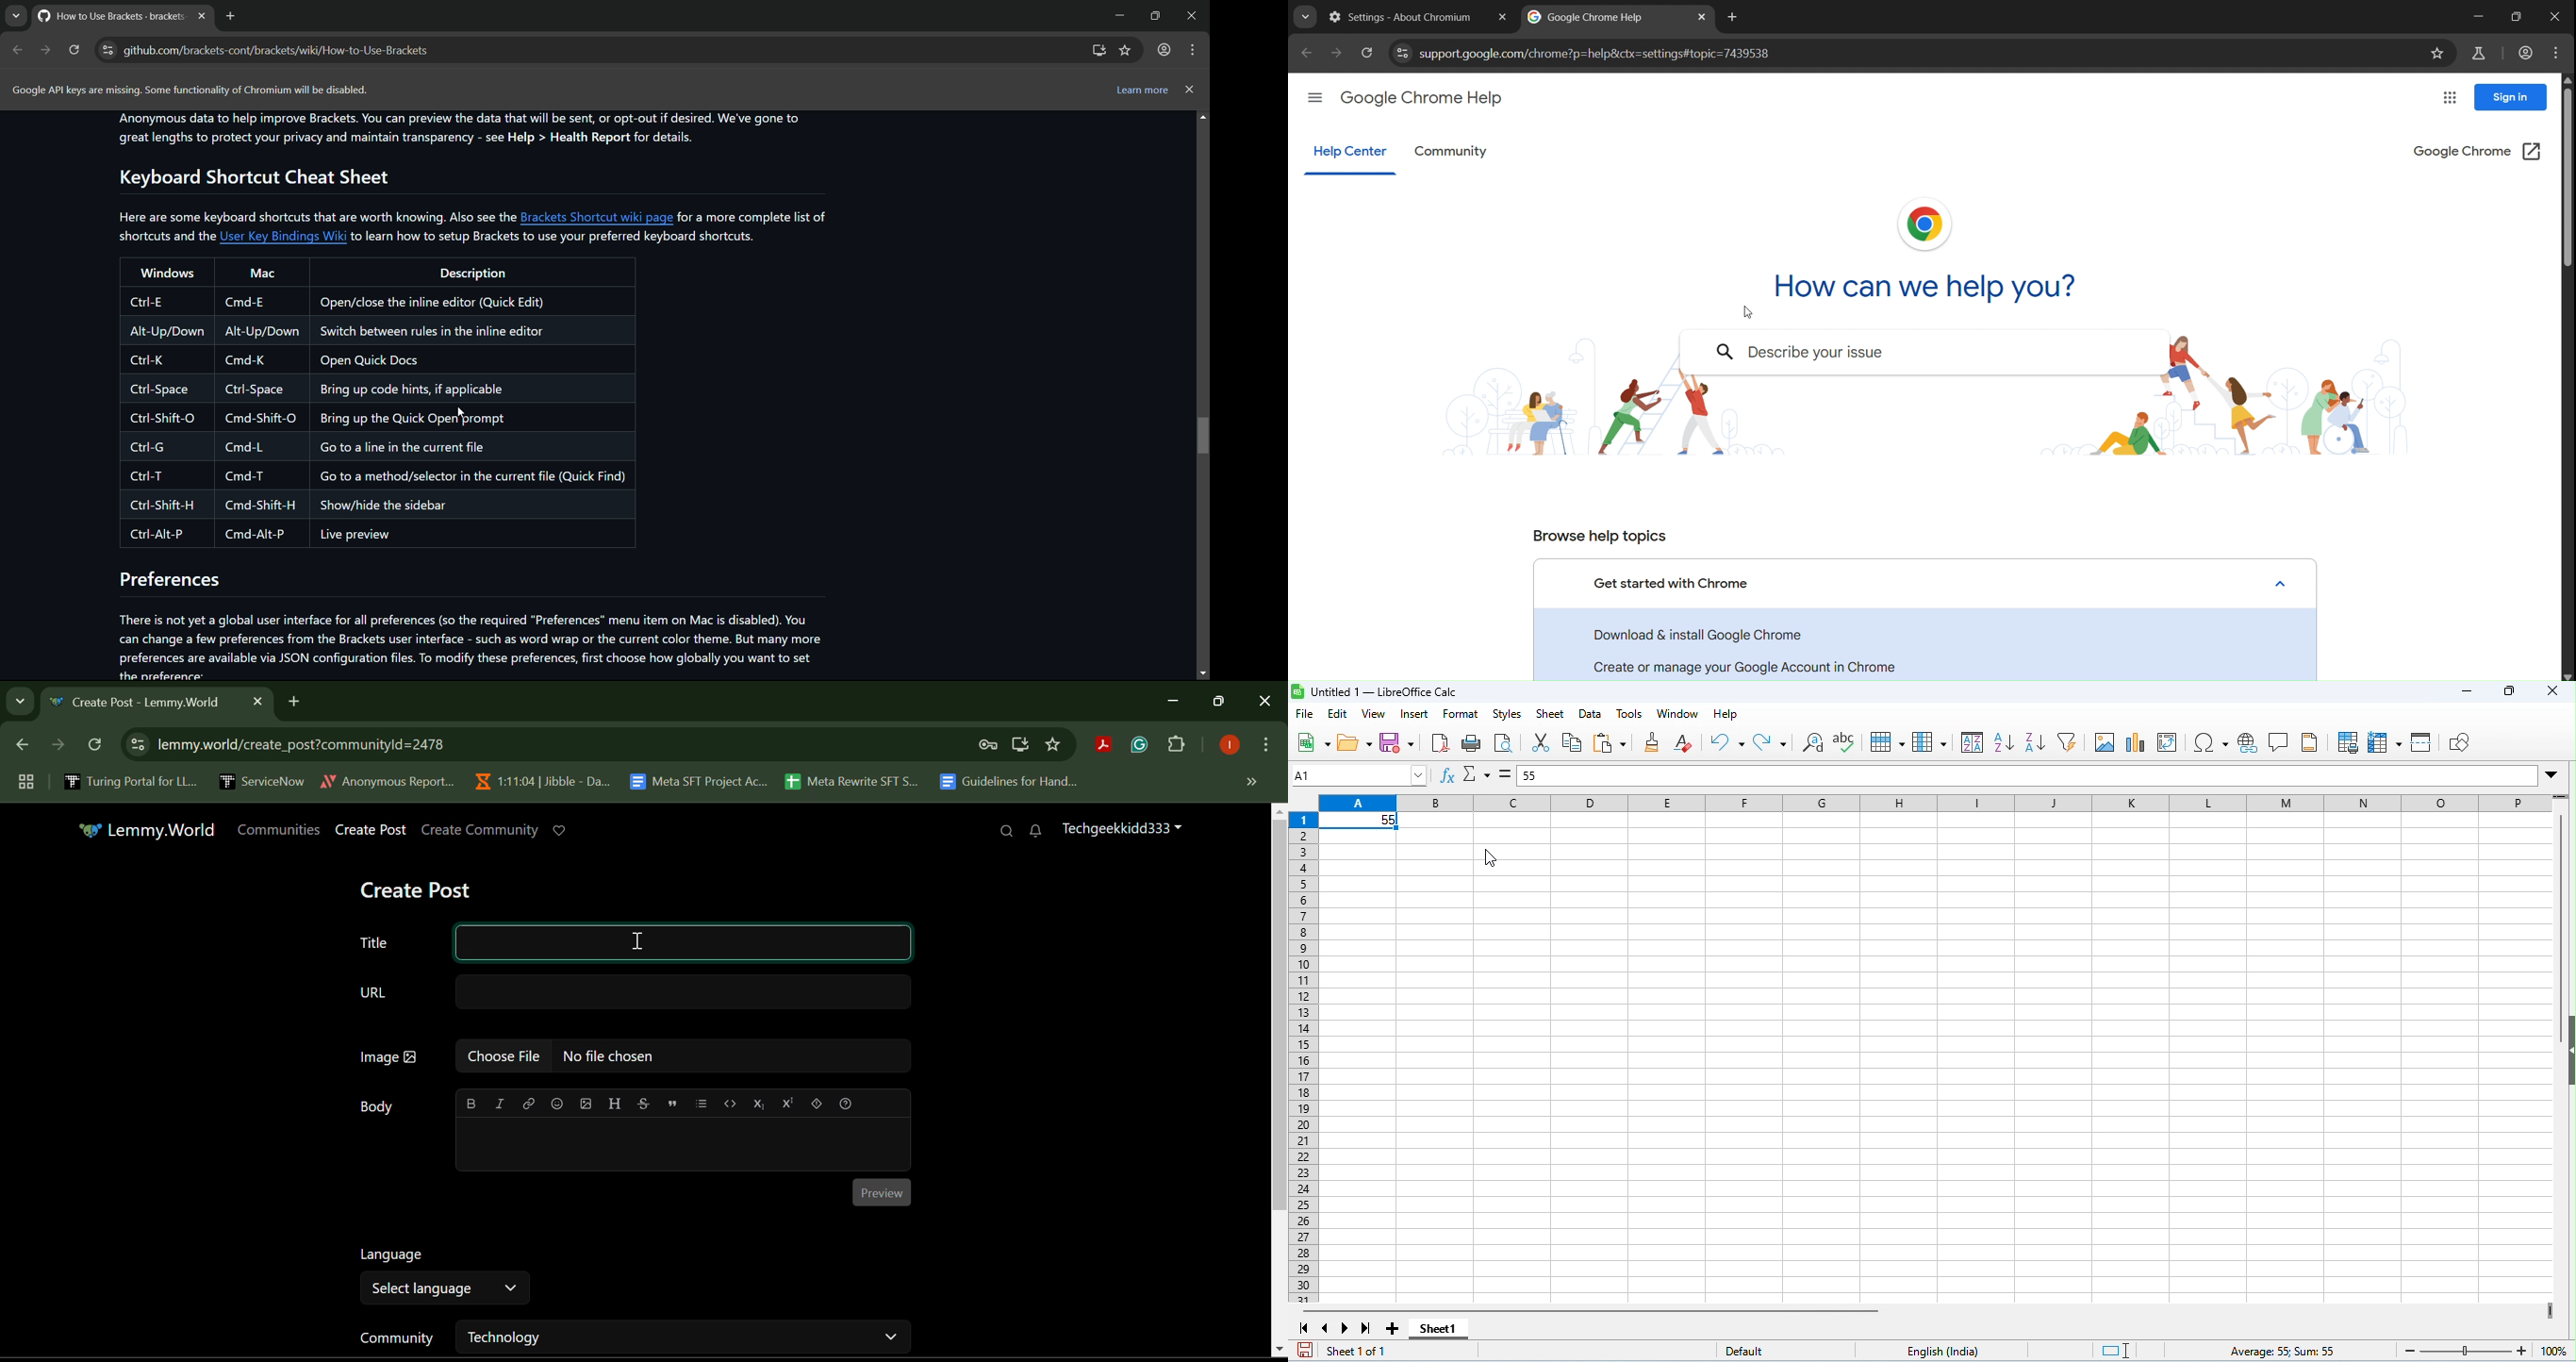 This screenshot has width=2576, height=1372. Describe the element at coordinates (990, 745) in the screenshot. I see `Verify Security ` at that location.